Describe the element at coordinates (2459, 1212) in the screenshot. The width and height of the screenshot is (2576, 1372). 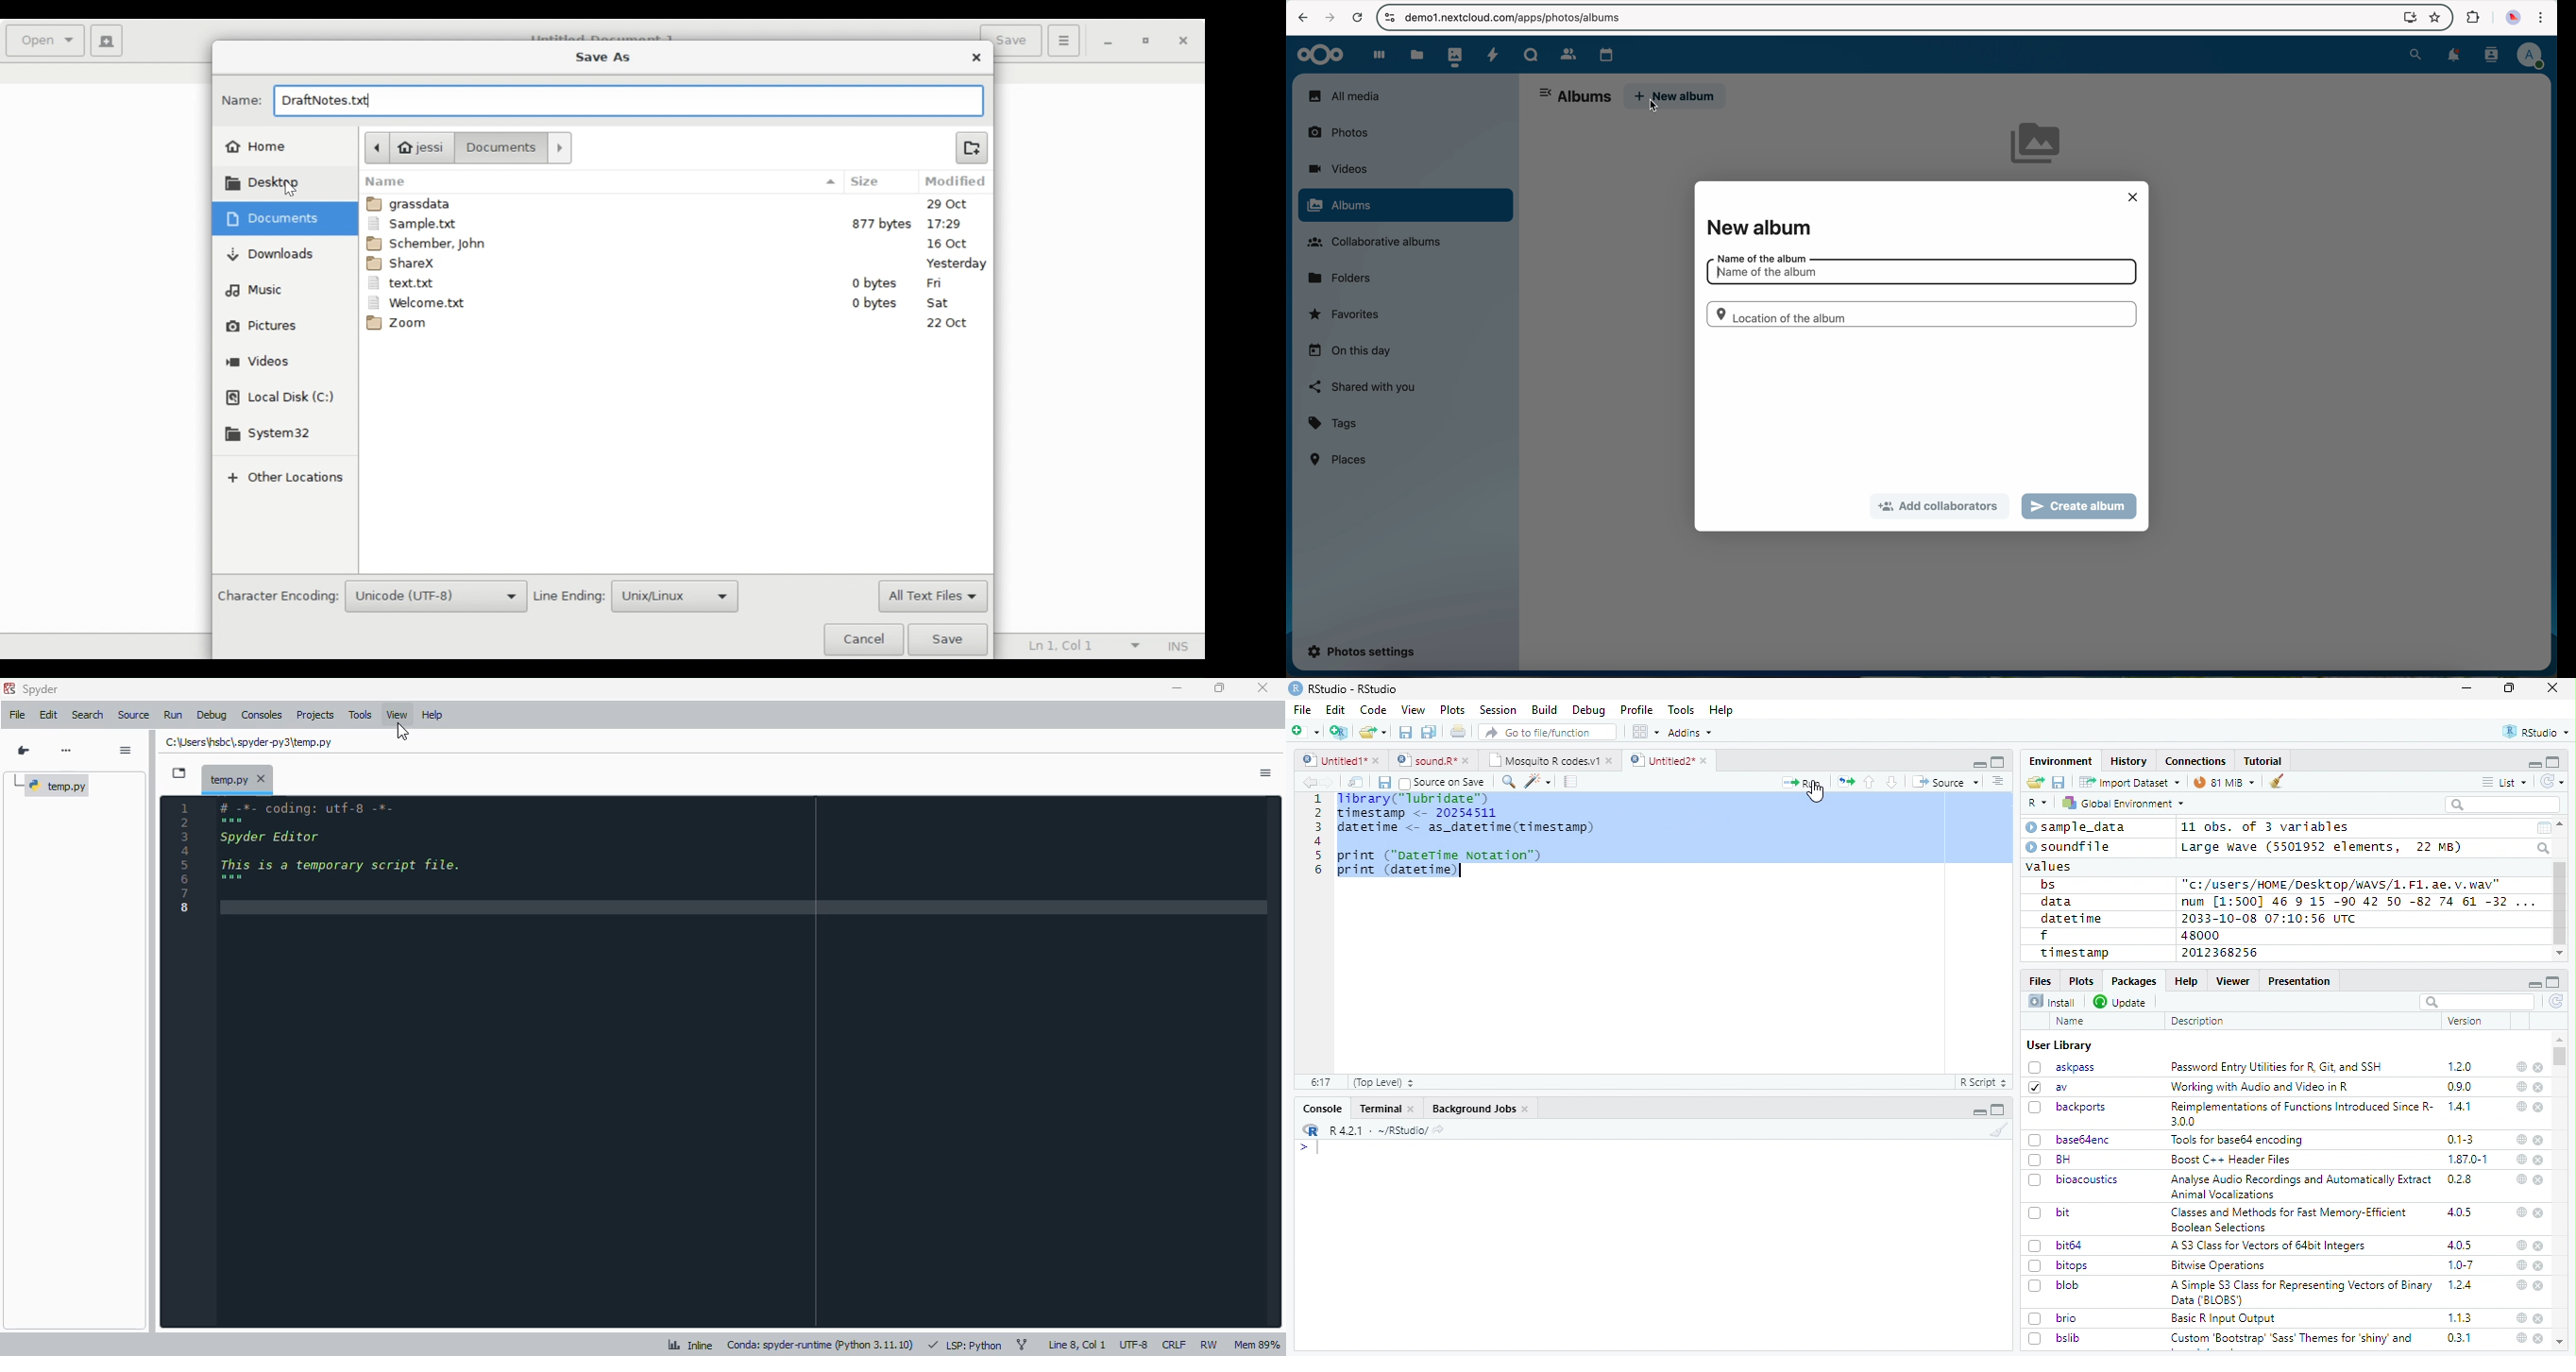
I see `4.0.5` at that location.